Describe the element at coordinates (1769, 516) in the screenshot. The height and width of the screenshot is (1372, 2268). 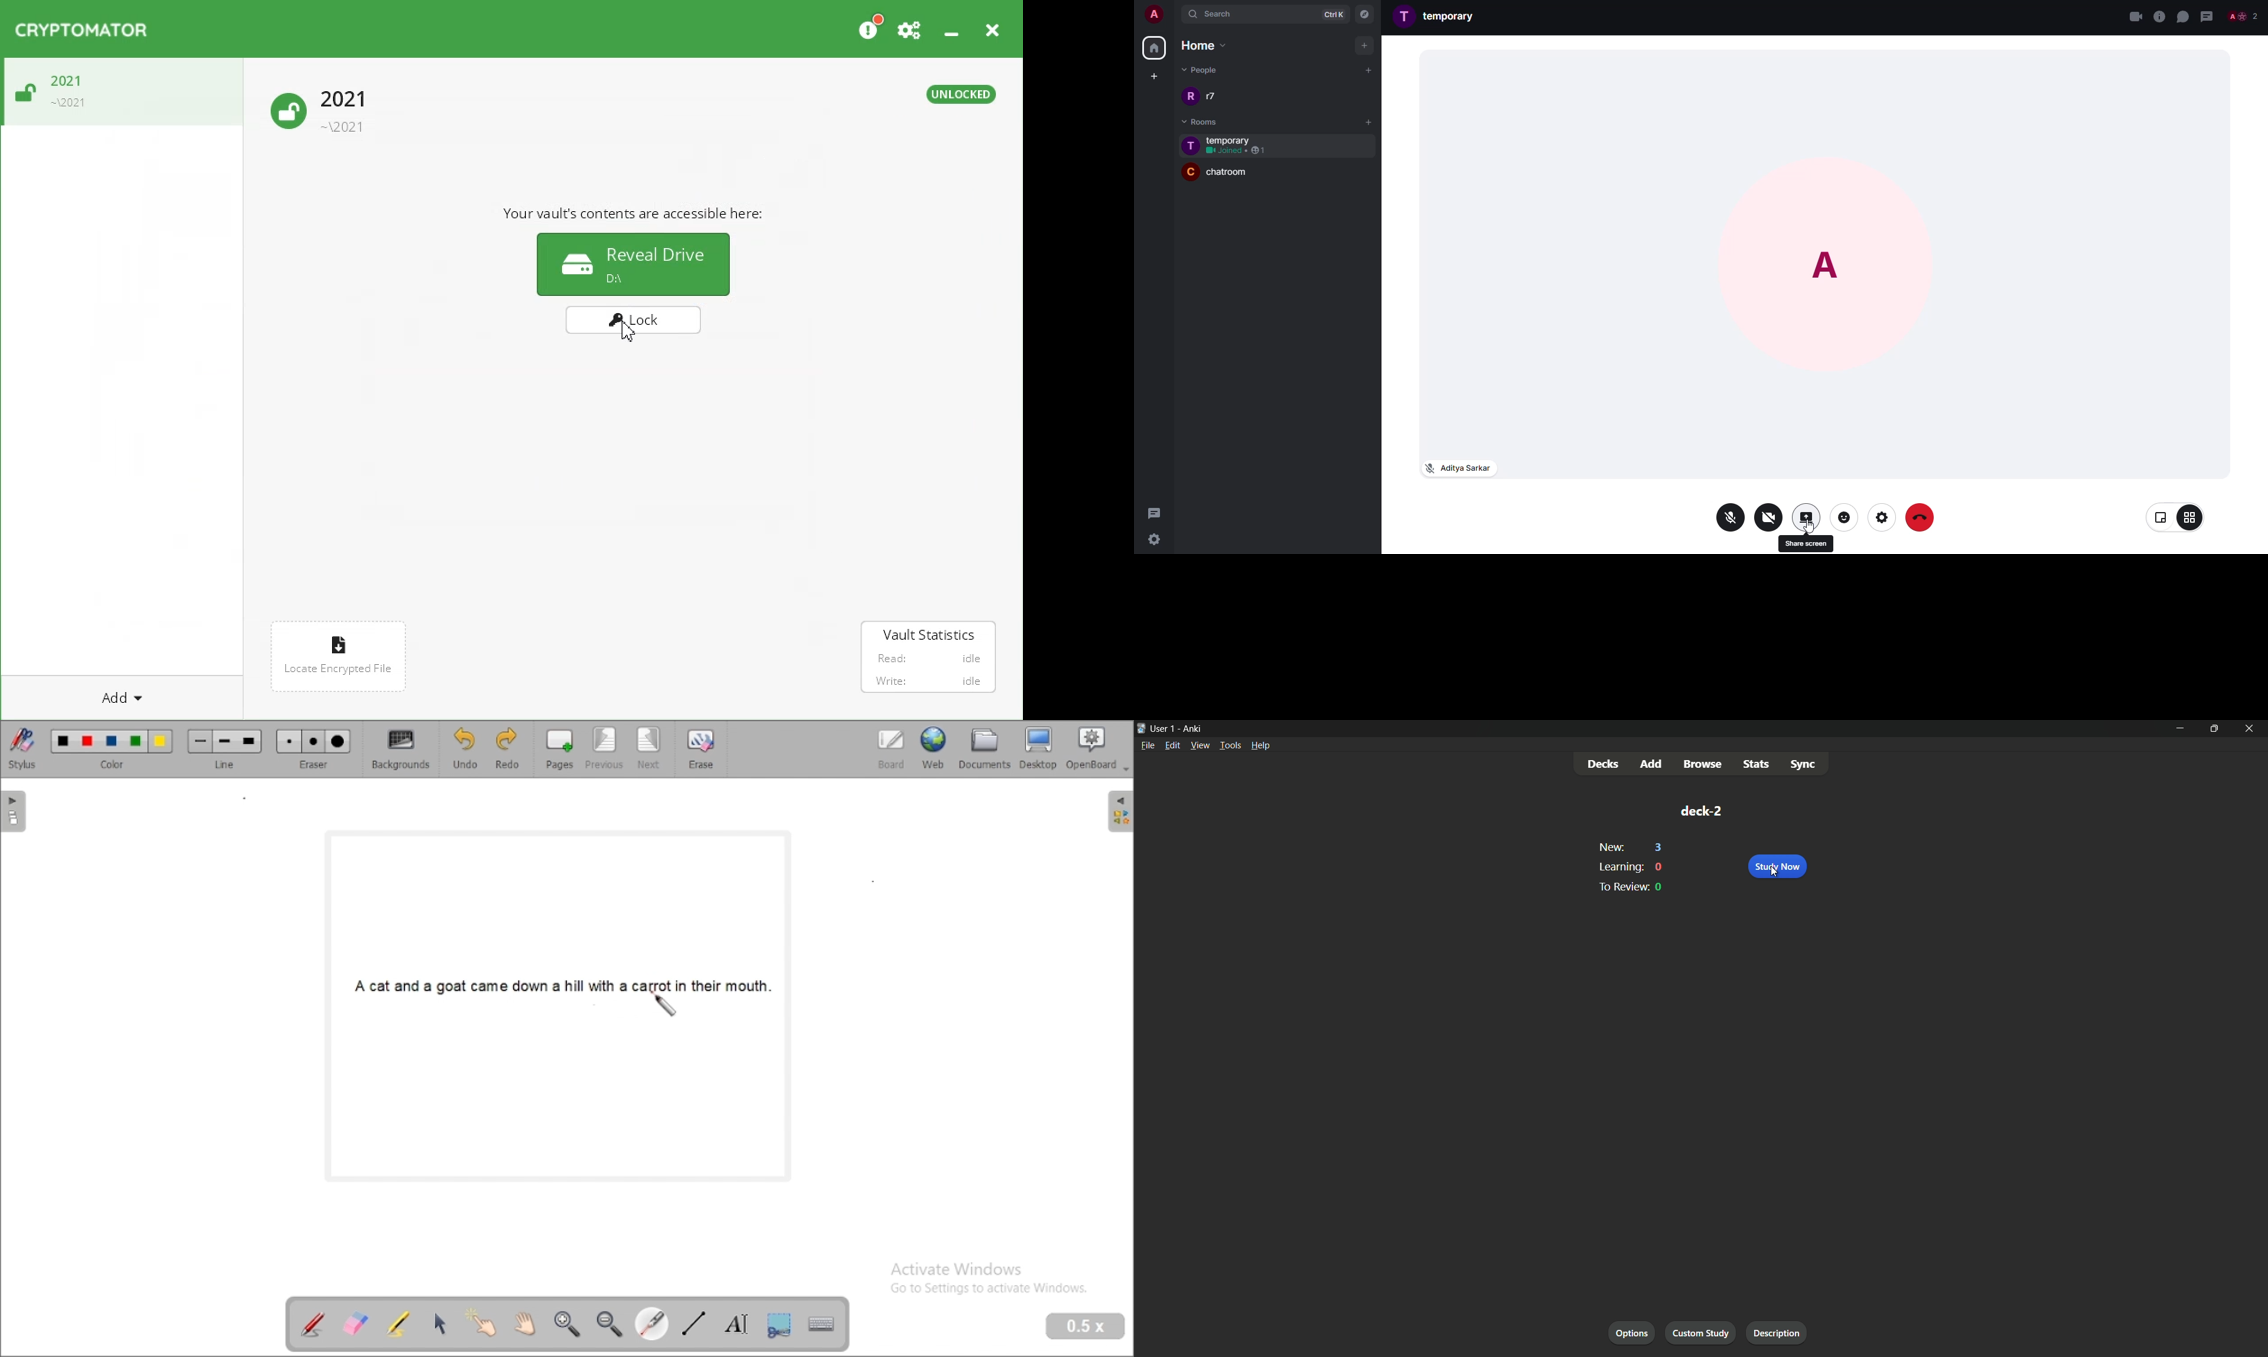
I see `video off` at that location.